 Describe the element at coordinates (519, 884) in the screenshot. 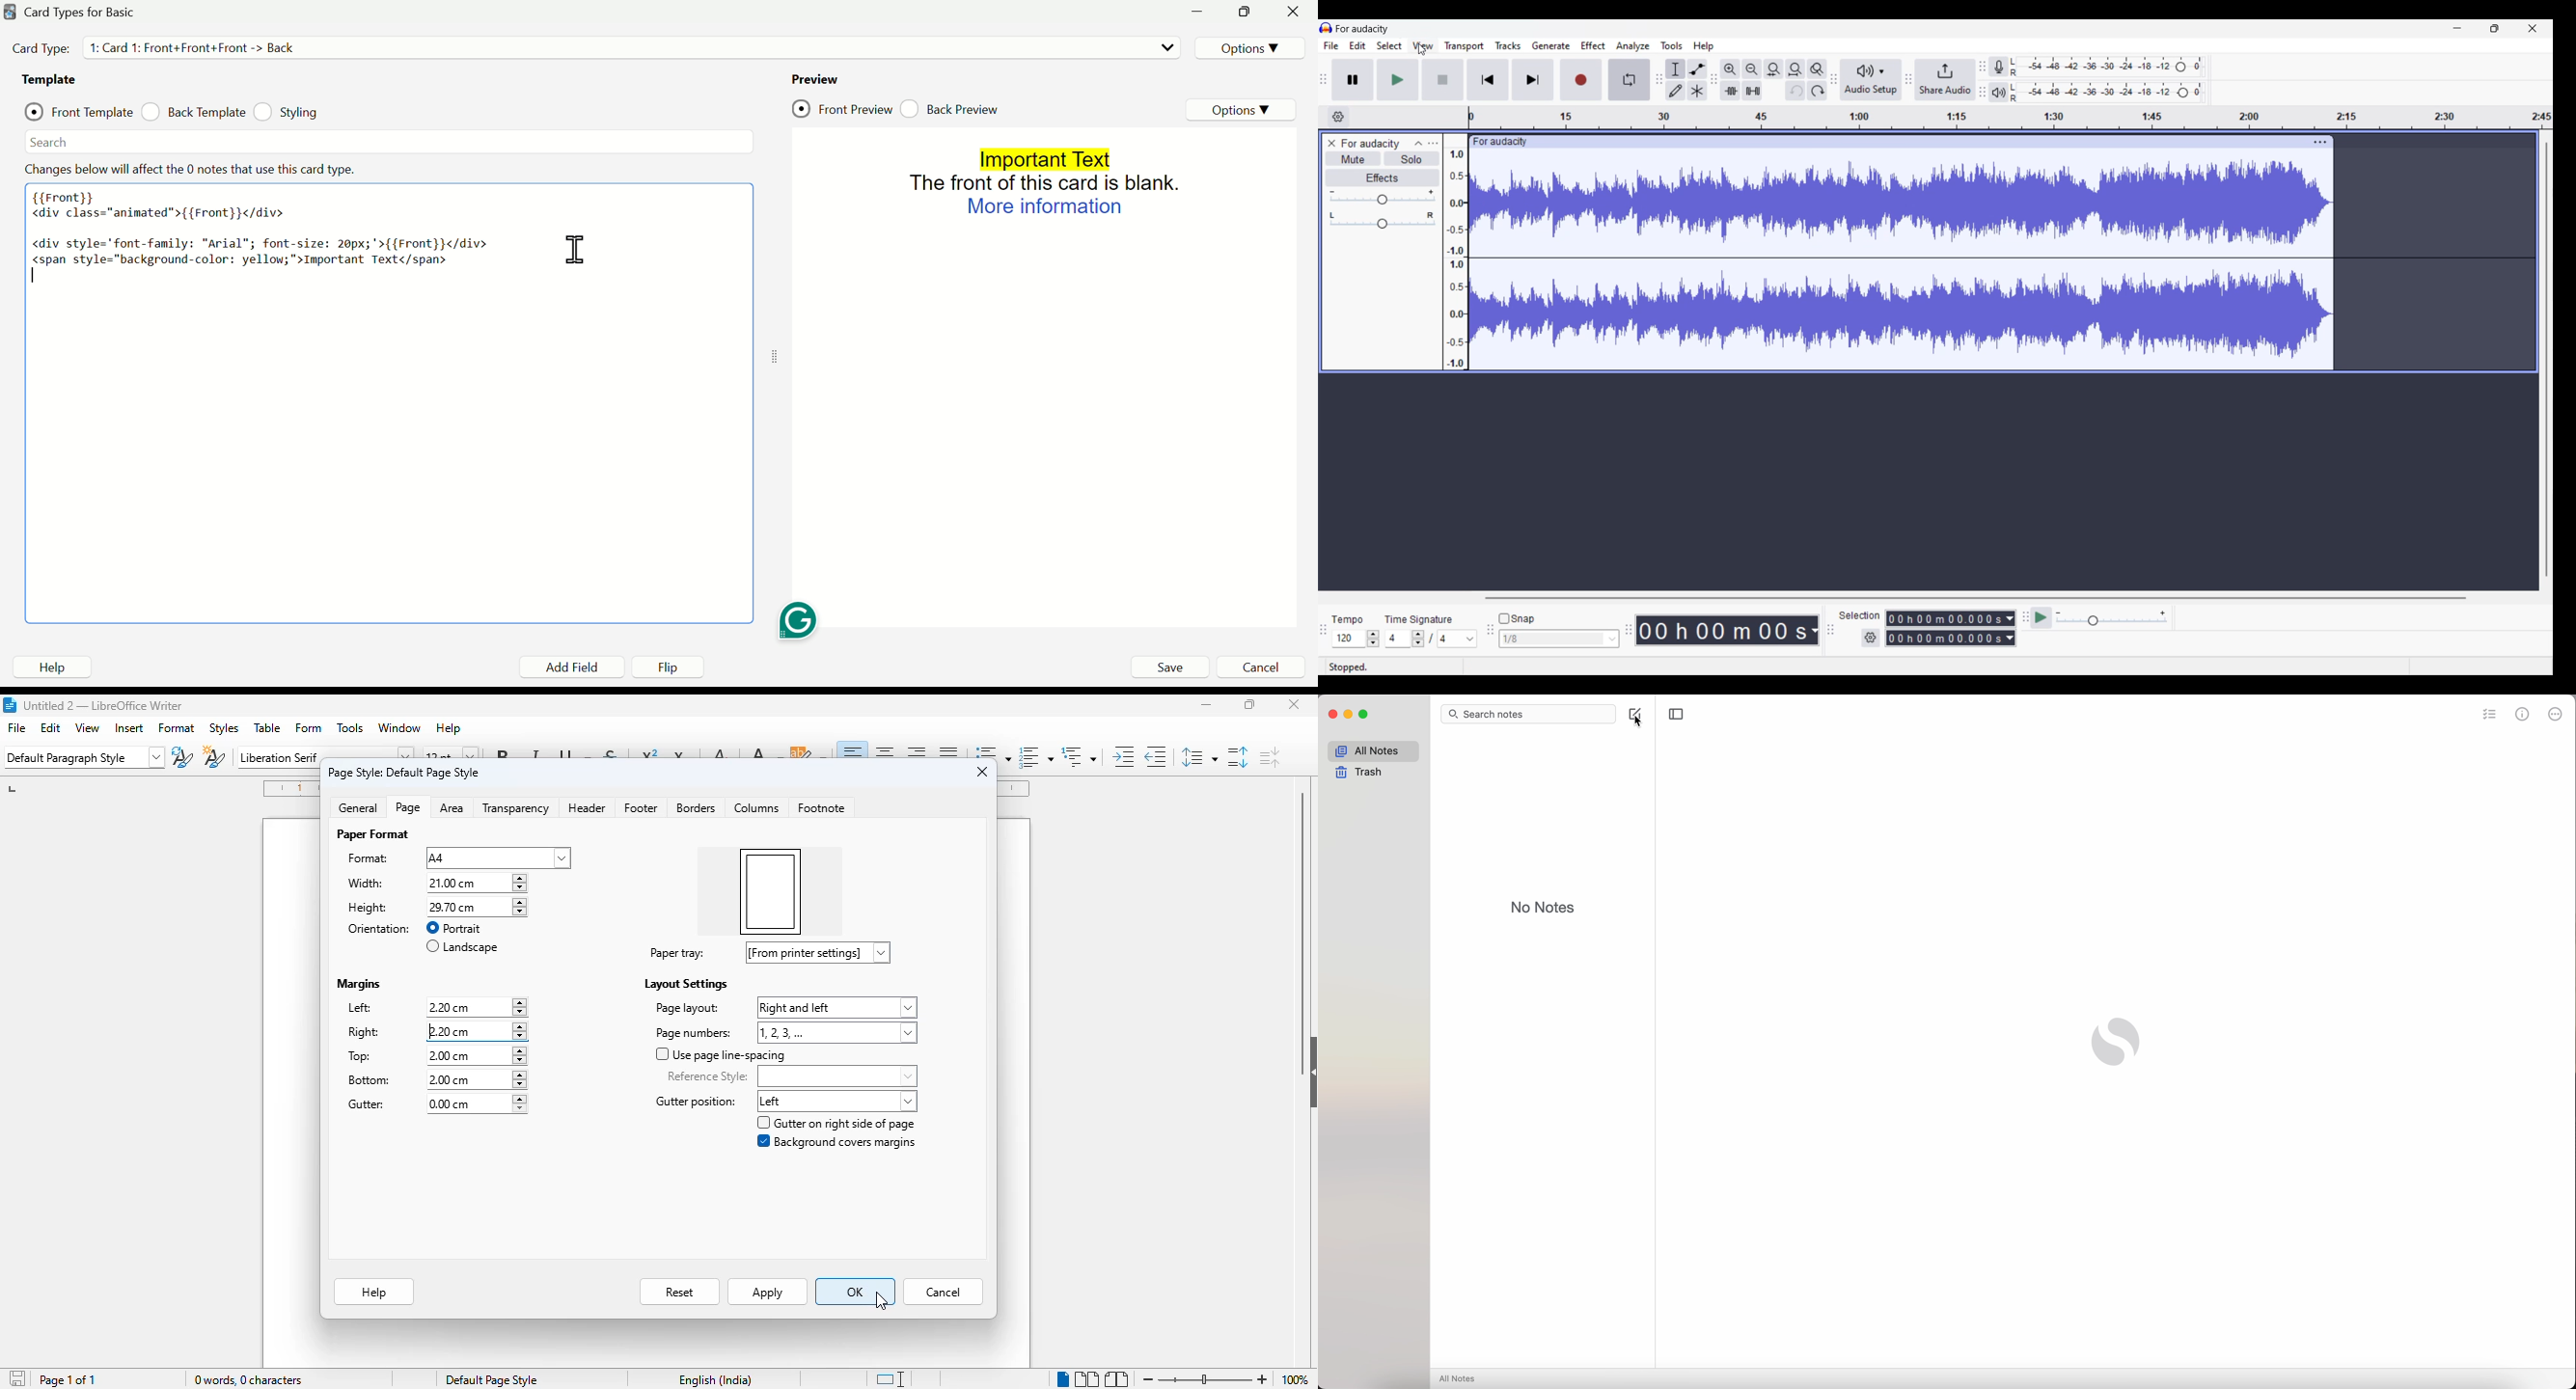

I see `increment or decrement width` at that location.